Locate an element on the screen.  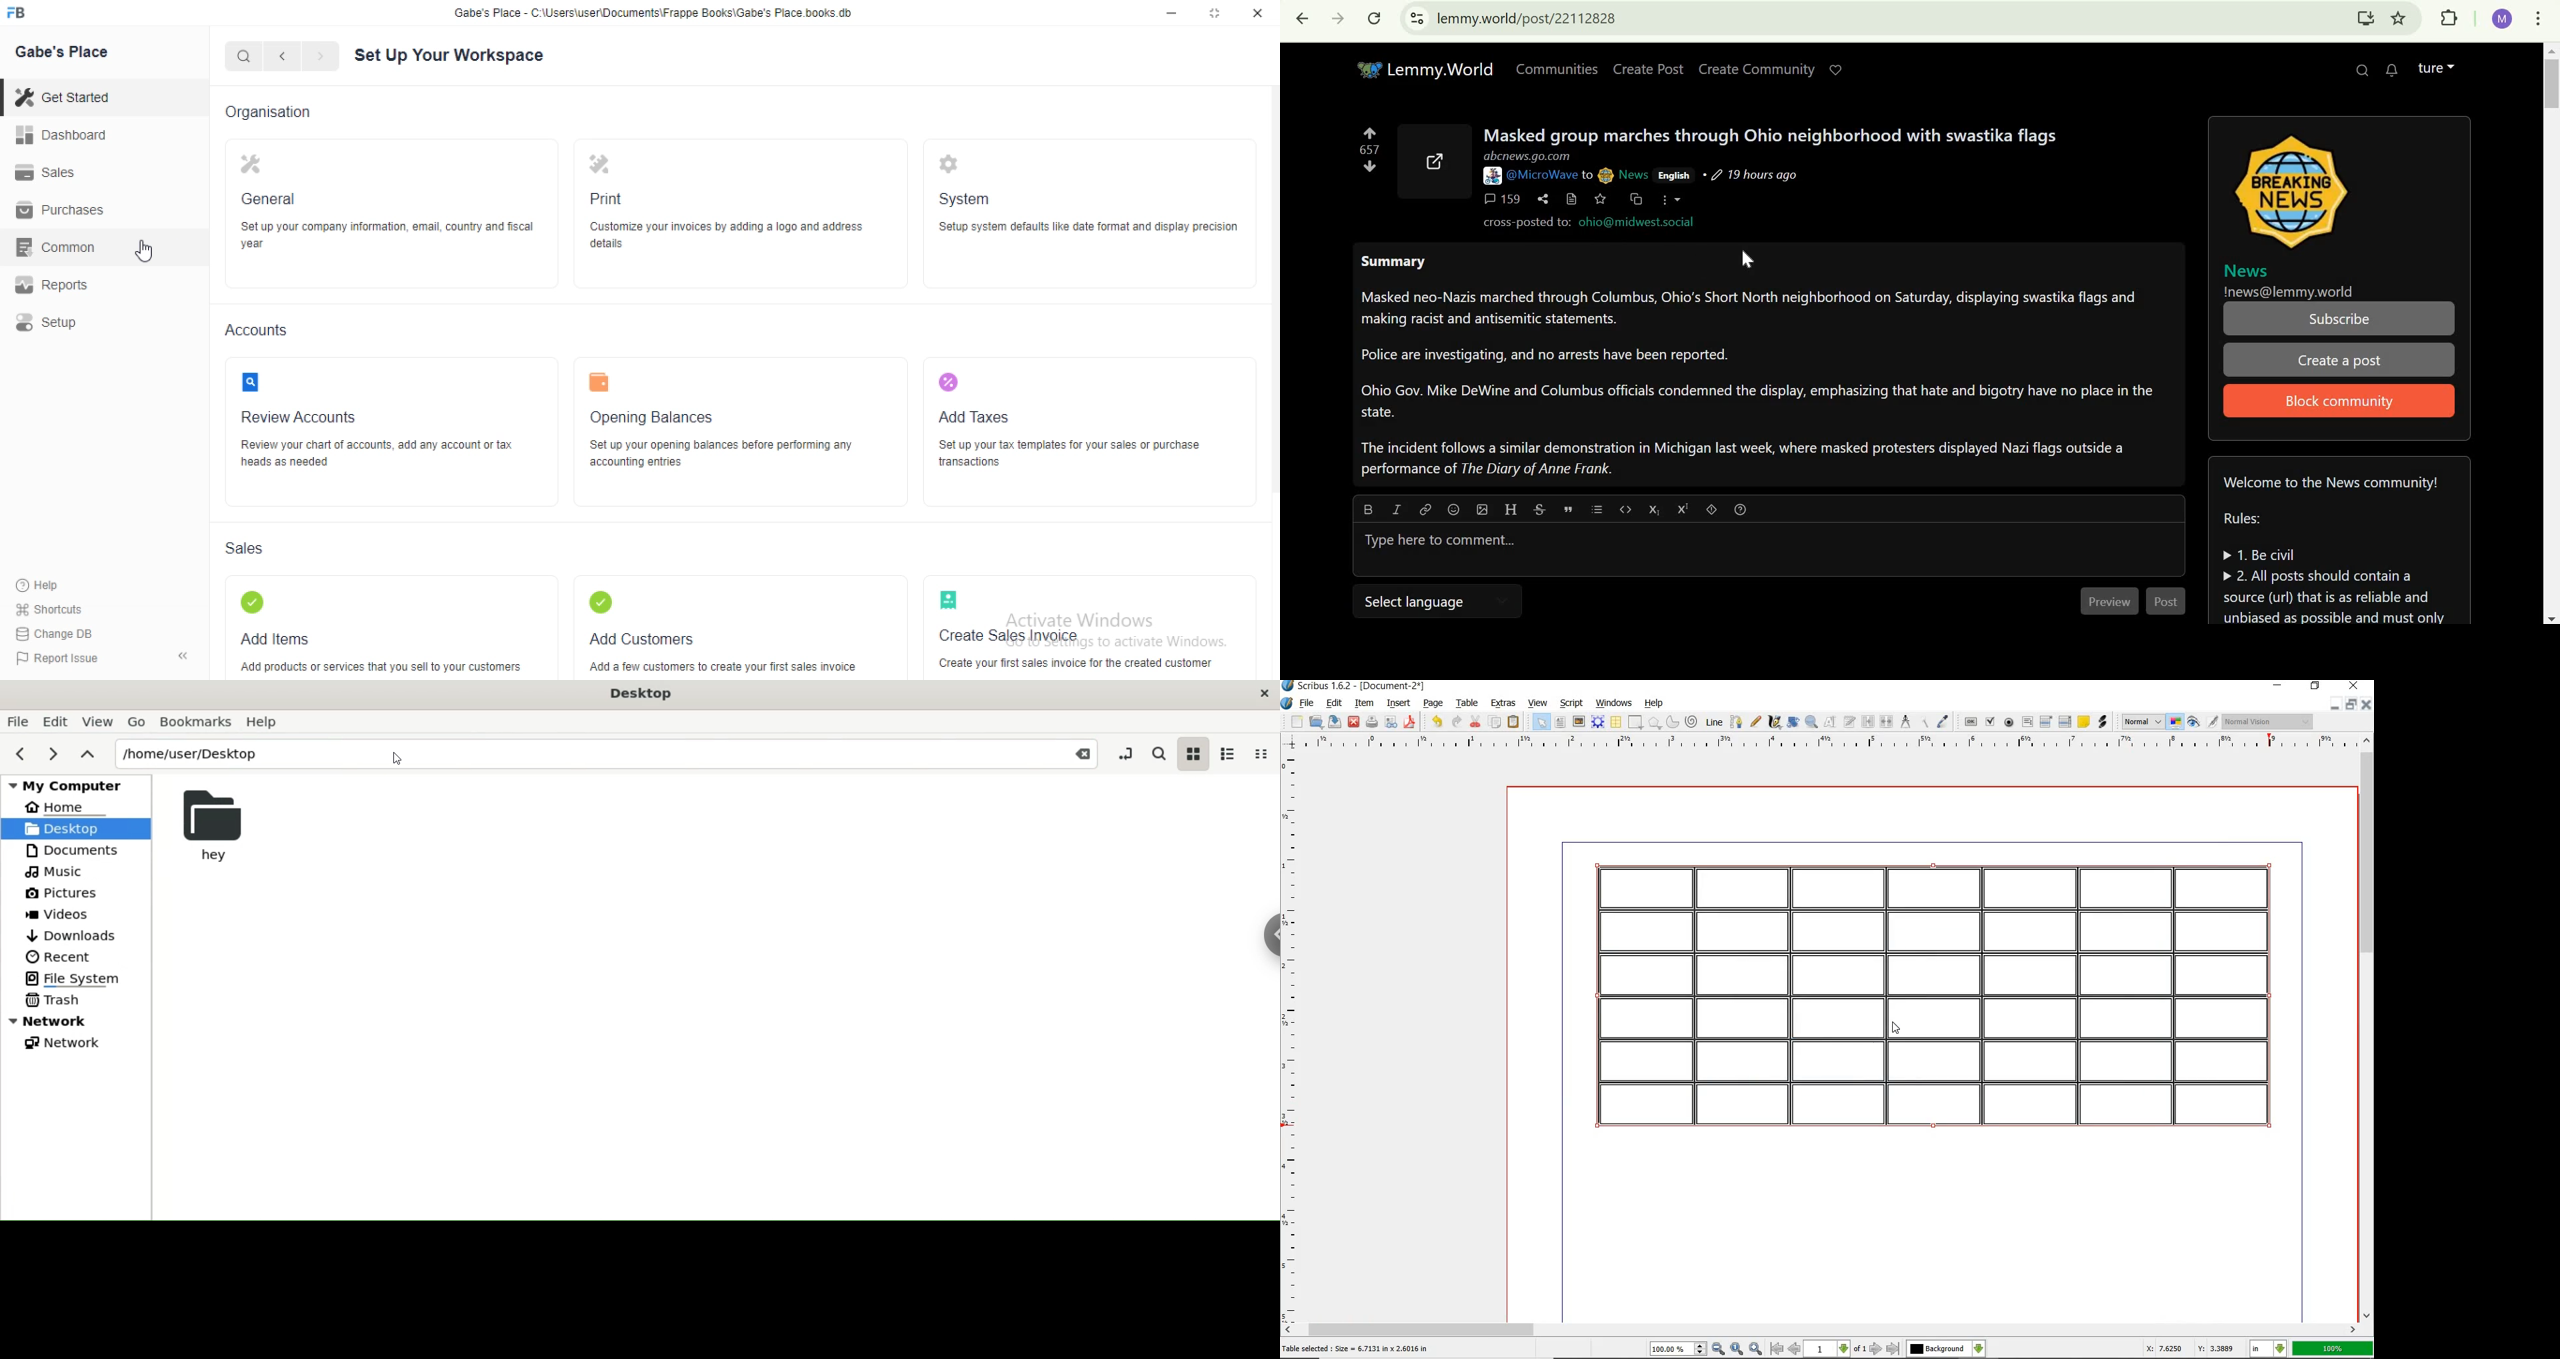
Gabe's Place is located at coordinates (66, 52).